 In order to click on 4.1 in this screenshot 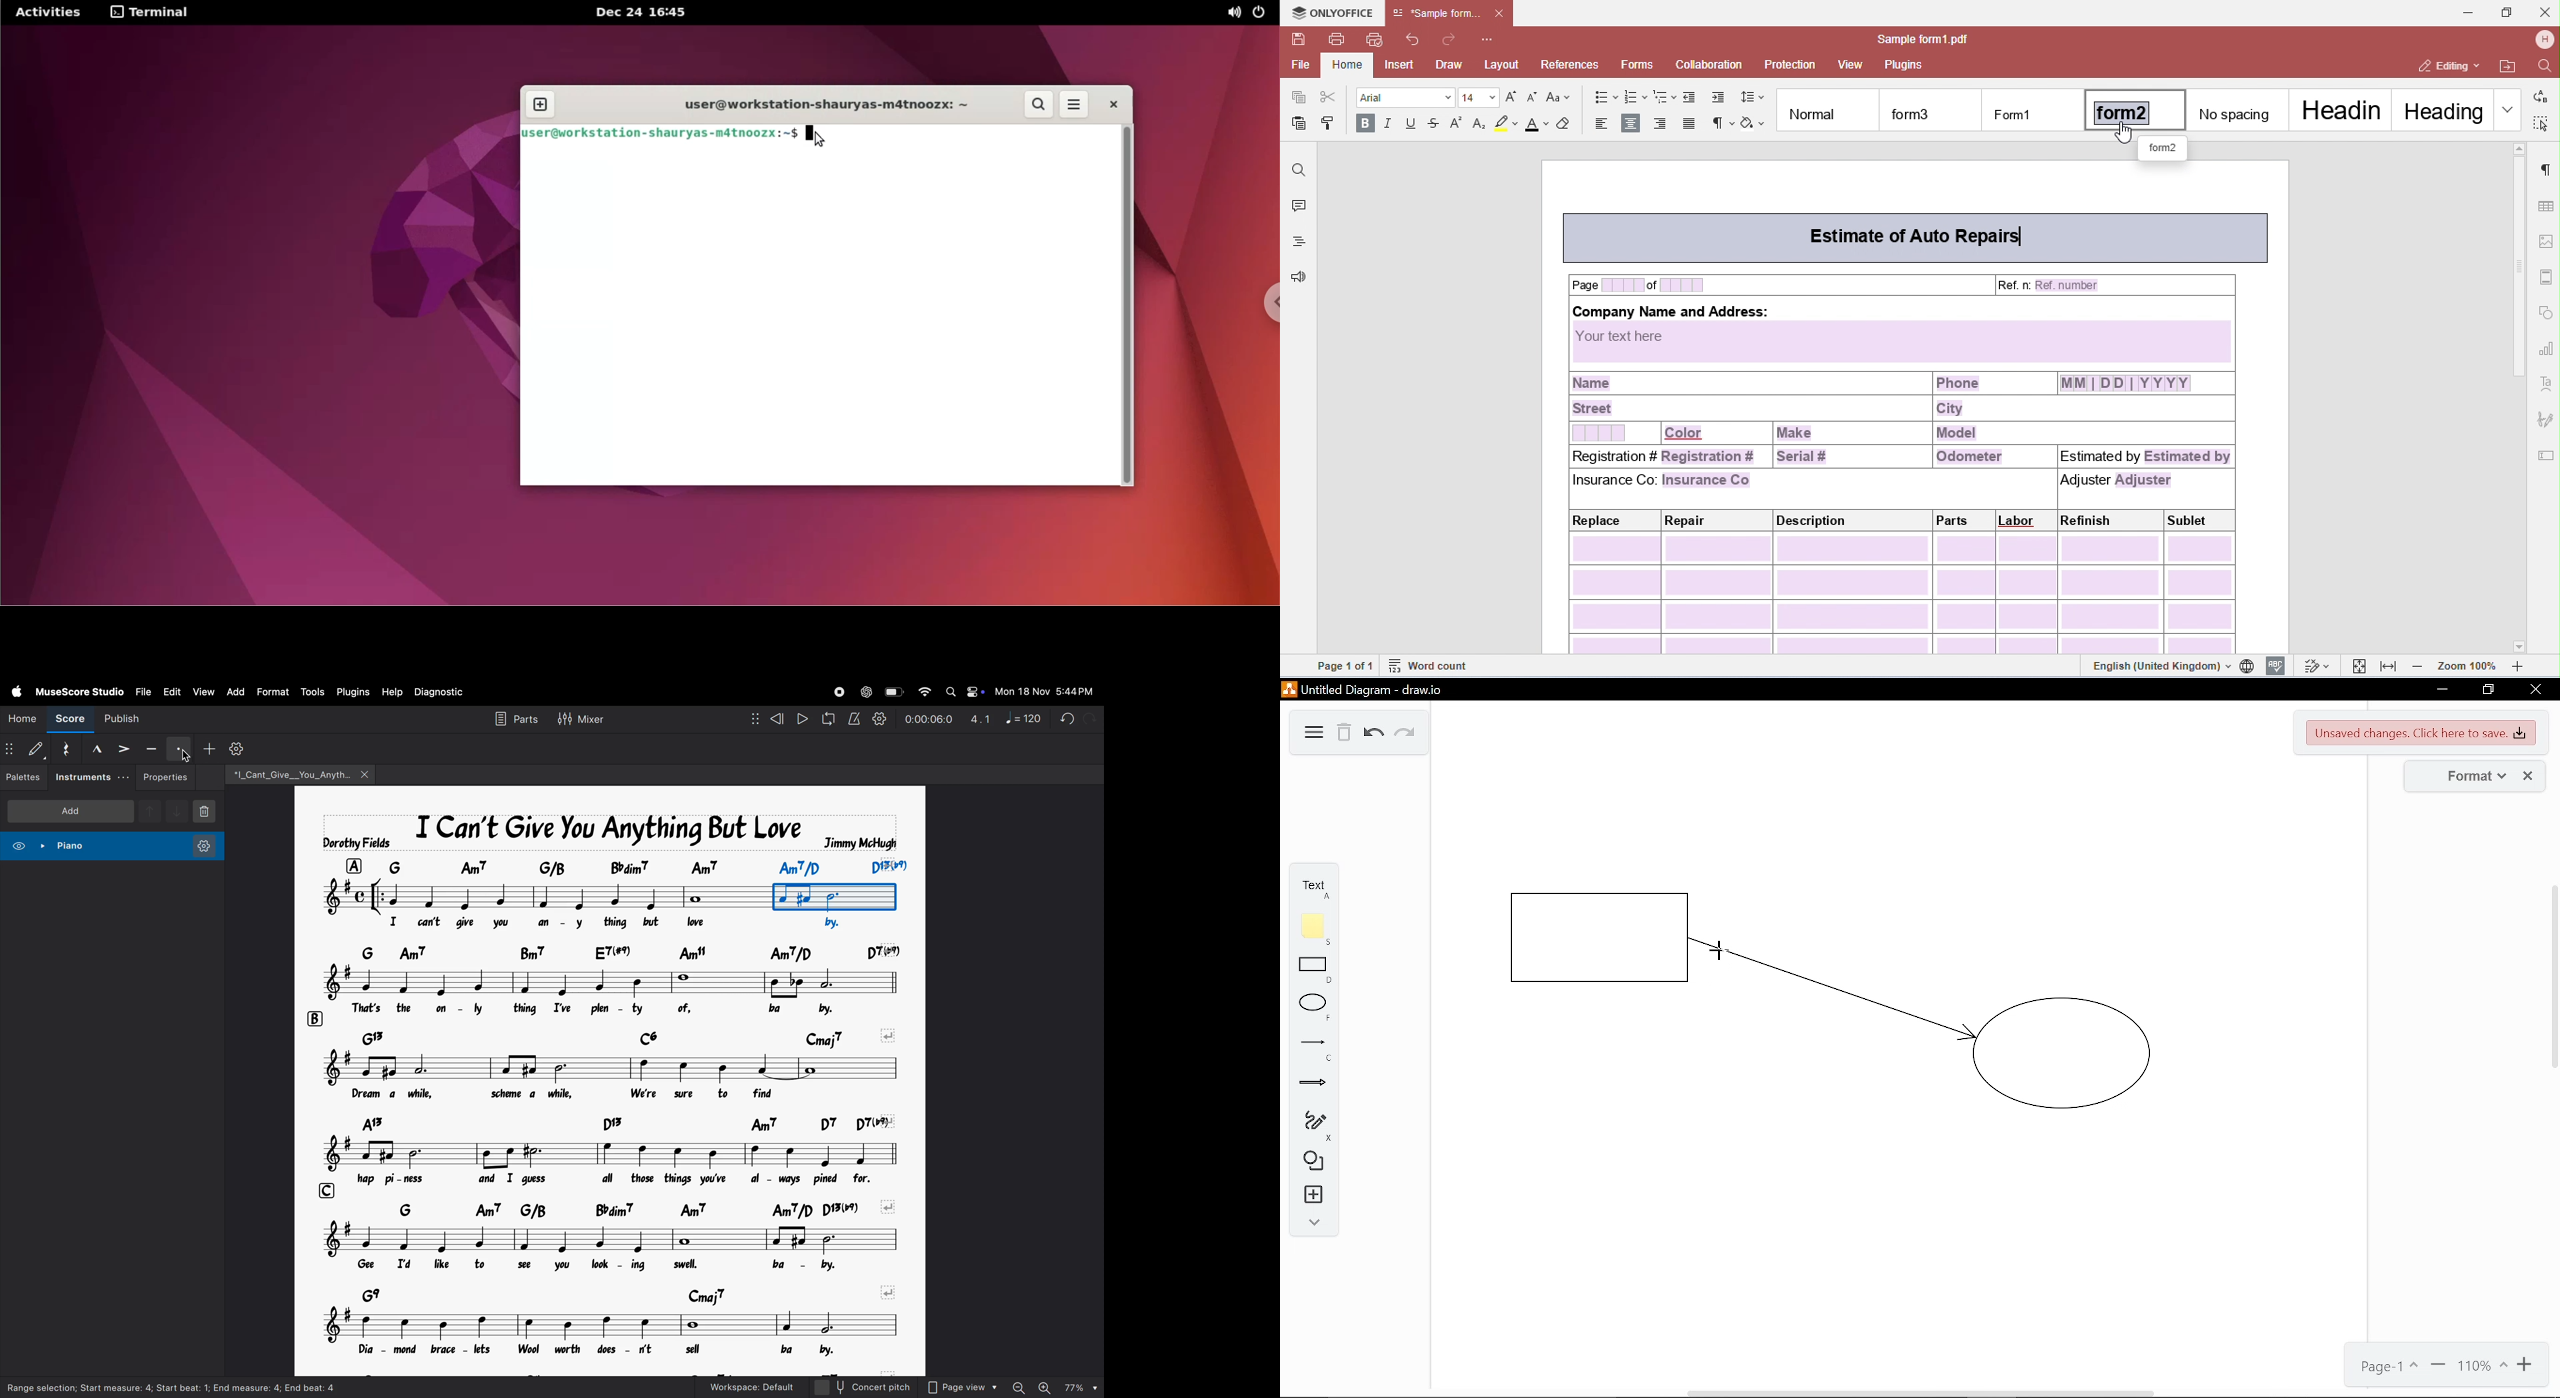, I will do `click(981, 720)`.